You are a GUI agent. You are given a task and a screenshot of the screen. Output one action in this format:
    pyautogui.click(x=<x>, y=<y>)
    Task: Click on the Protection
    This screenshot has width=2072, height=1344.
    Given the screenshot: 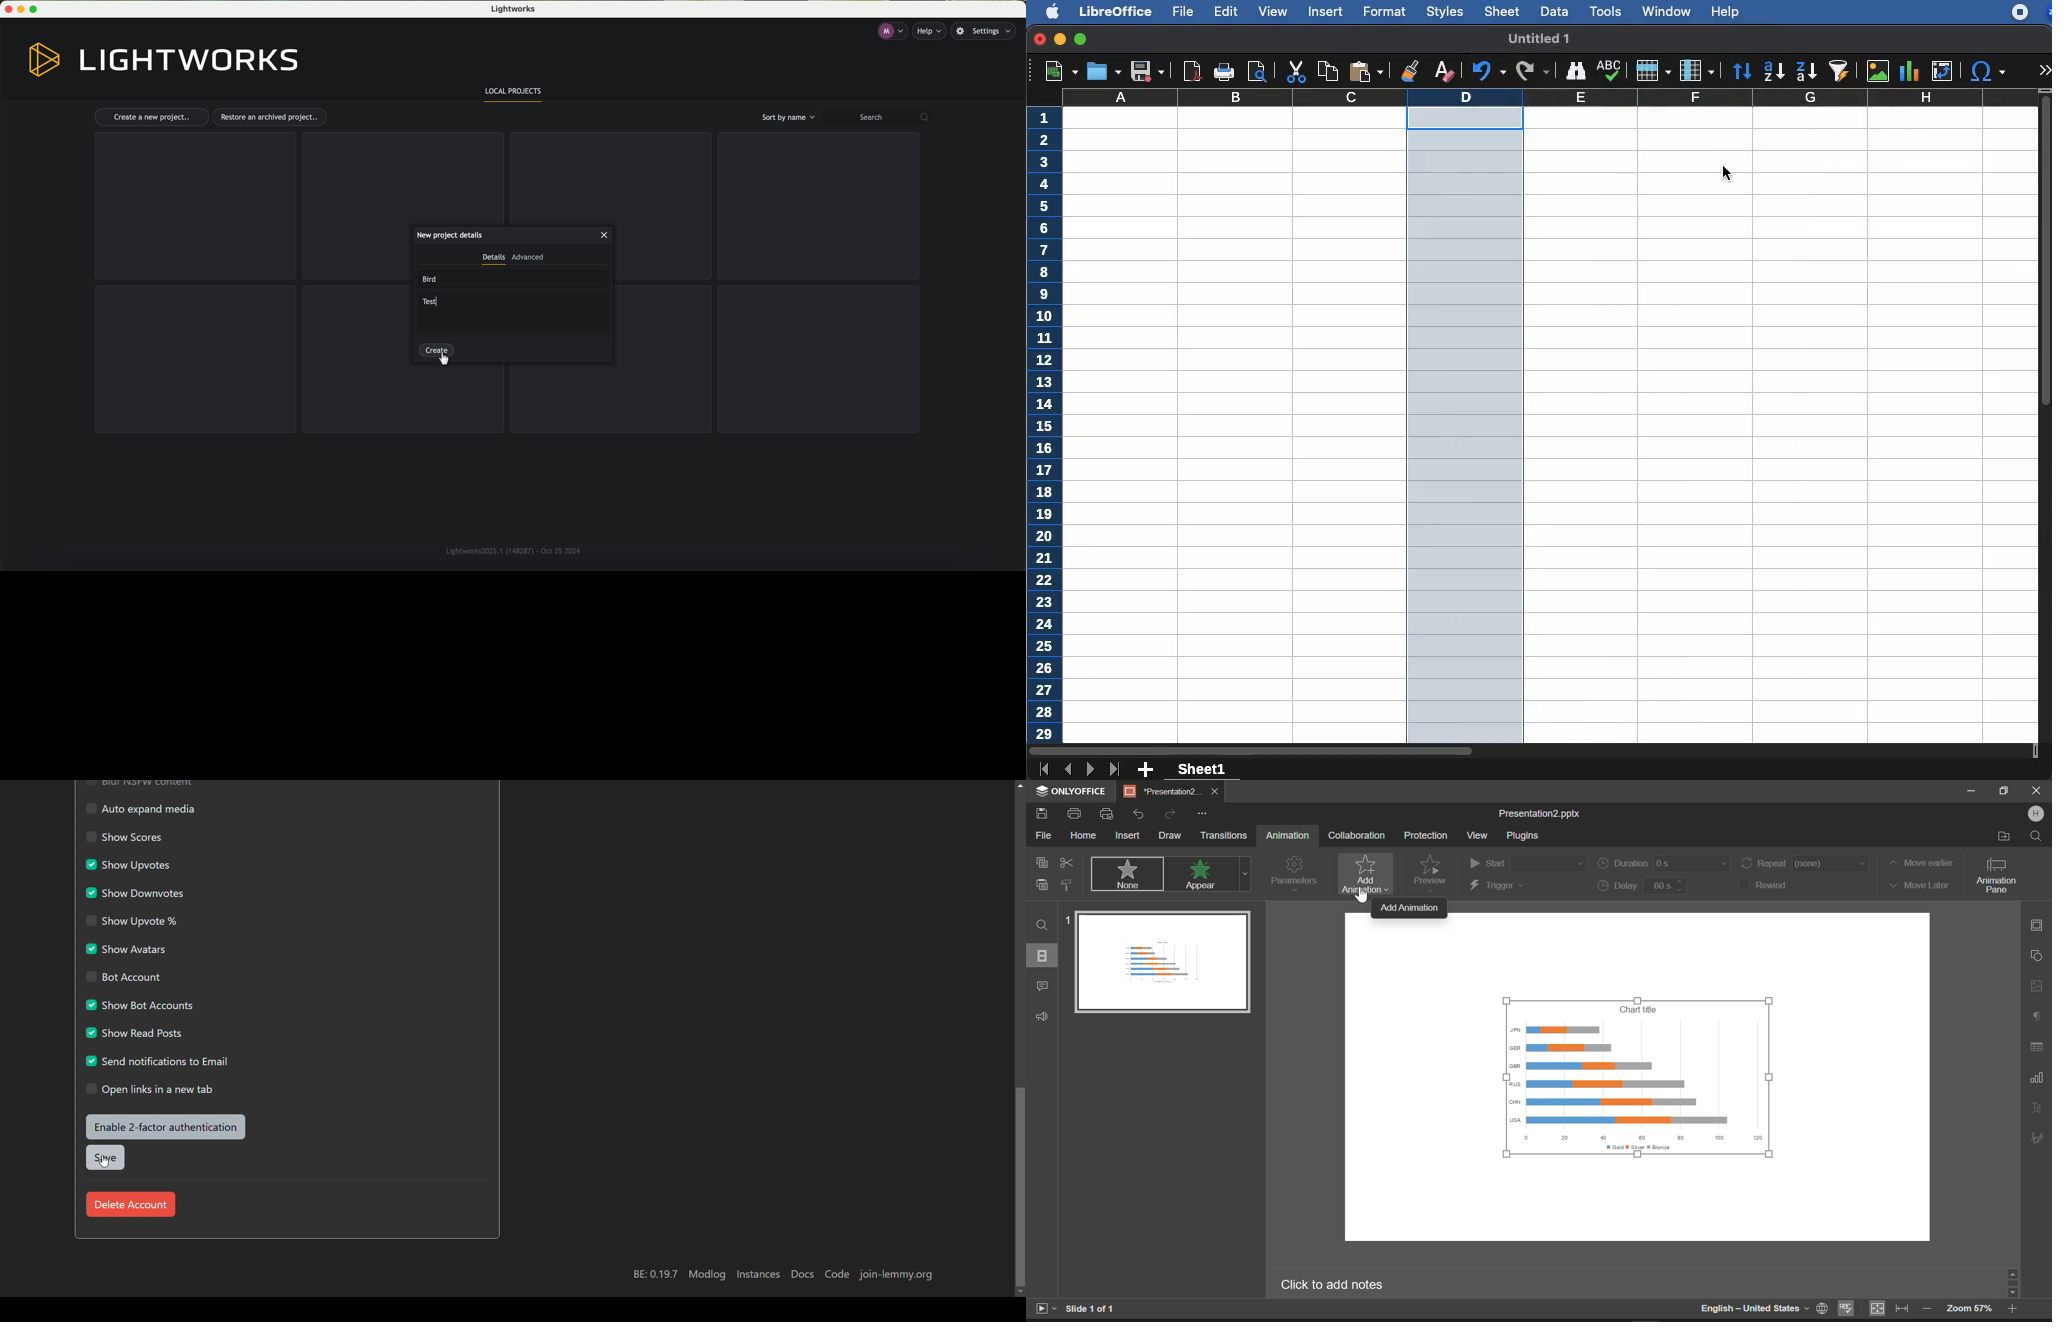 What is the action you would take?
    pyautogui.click(x=1428, y=835)
    